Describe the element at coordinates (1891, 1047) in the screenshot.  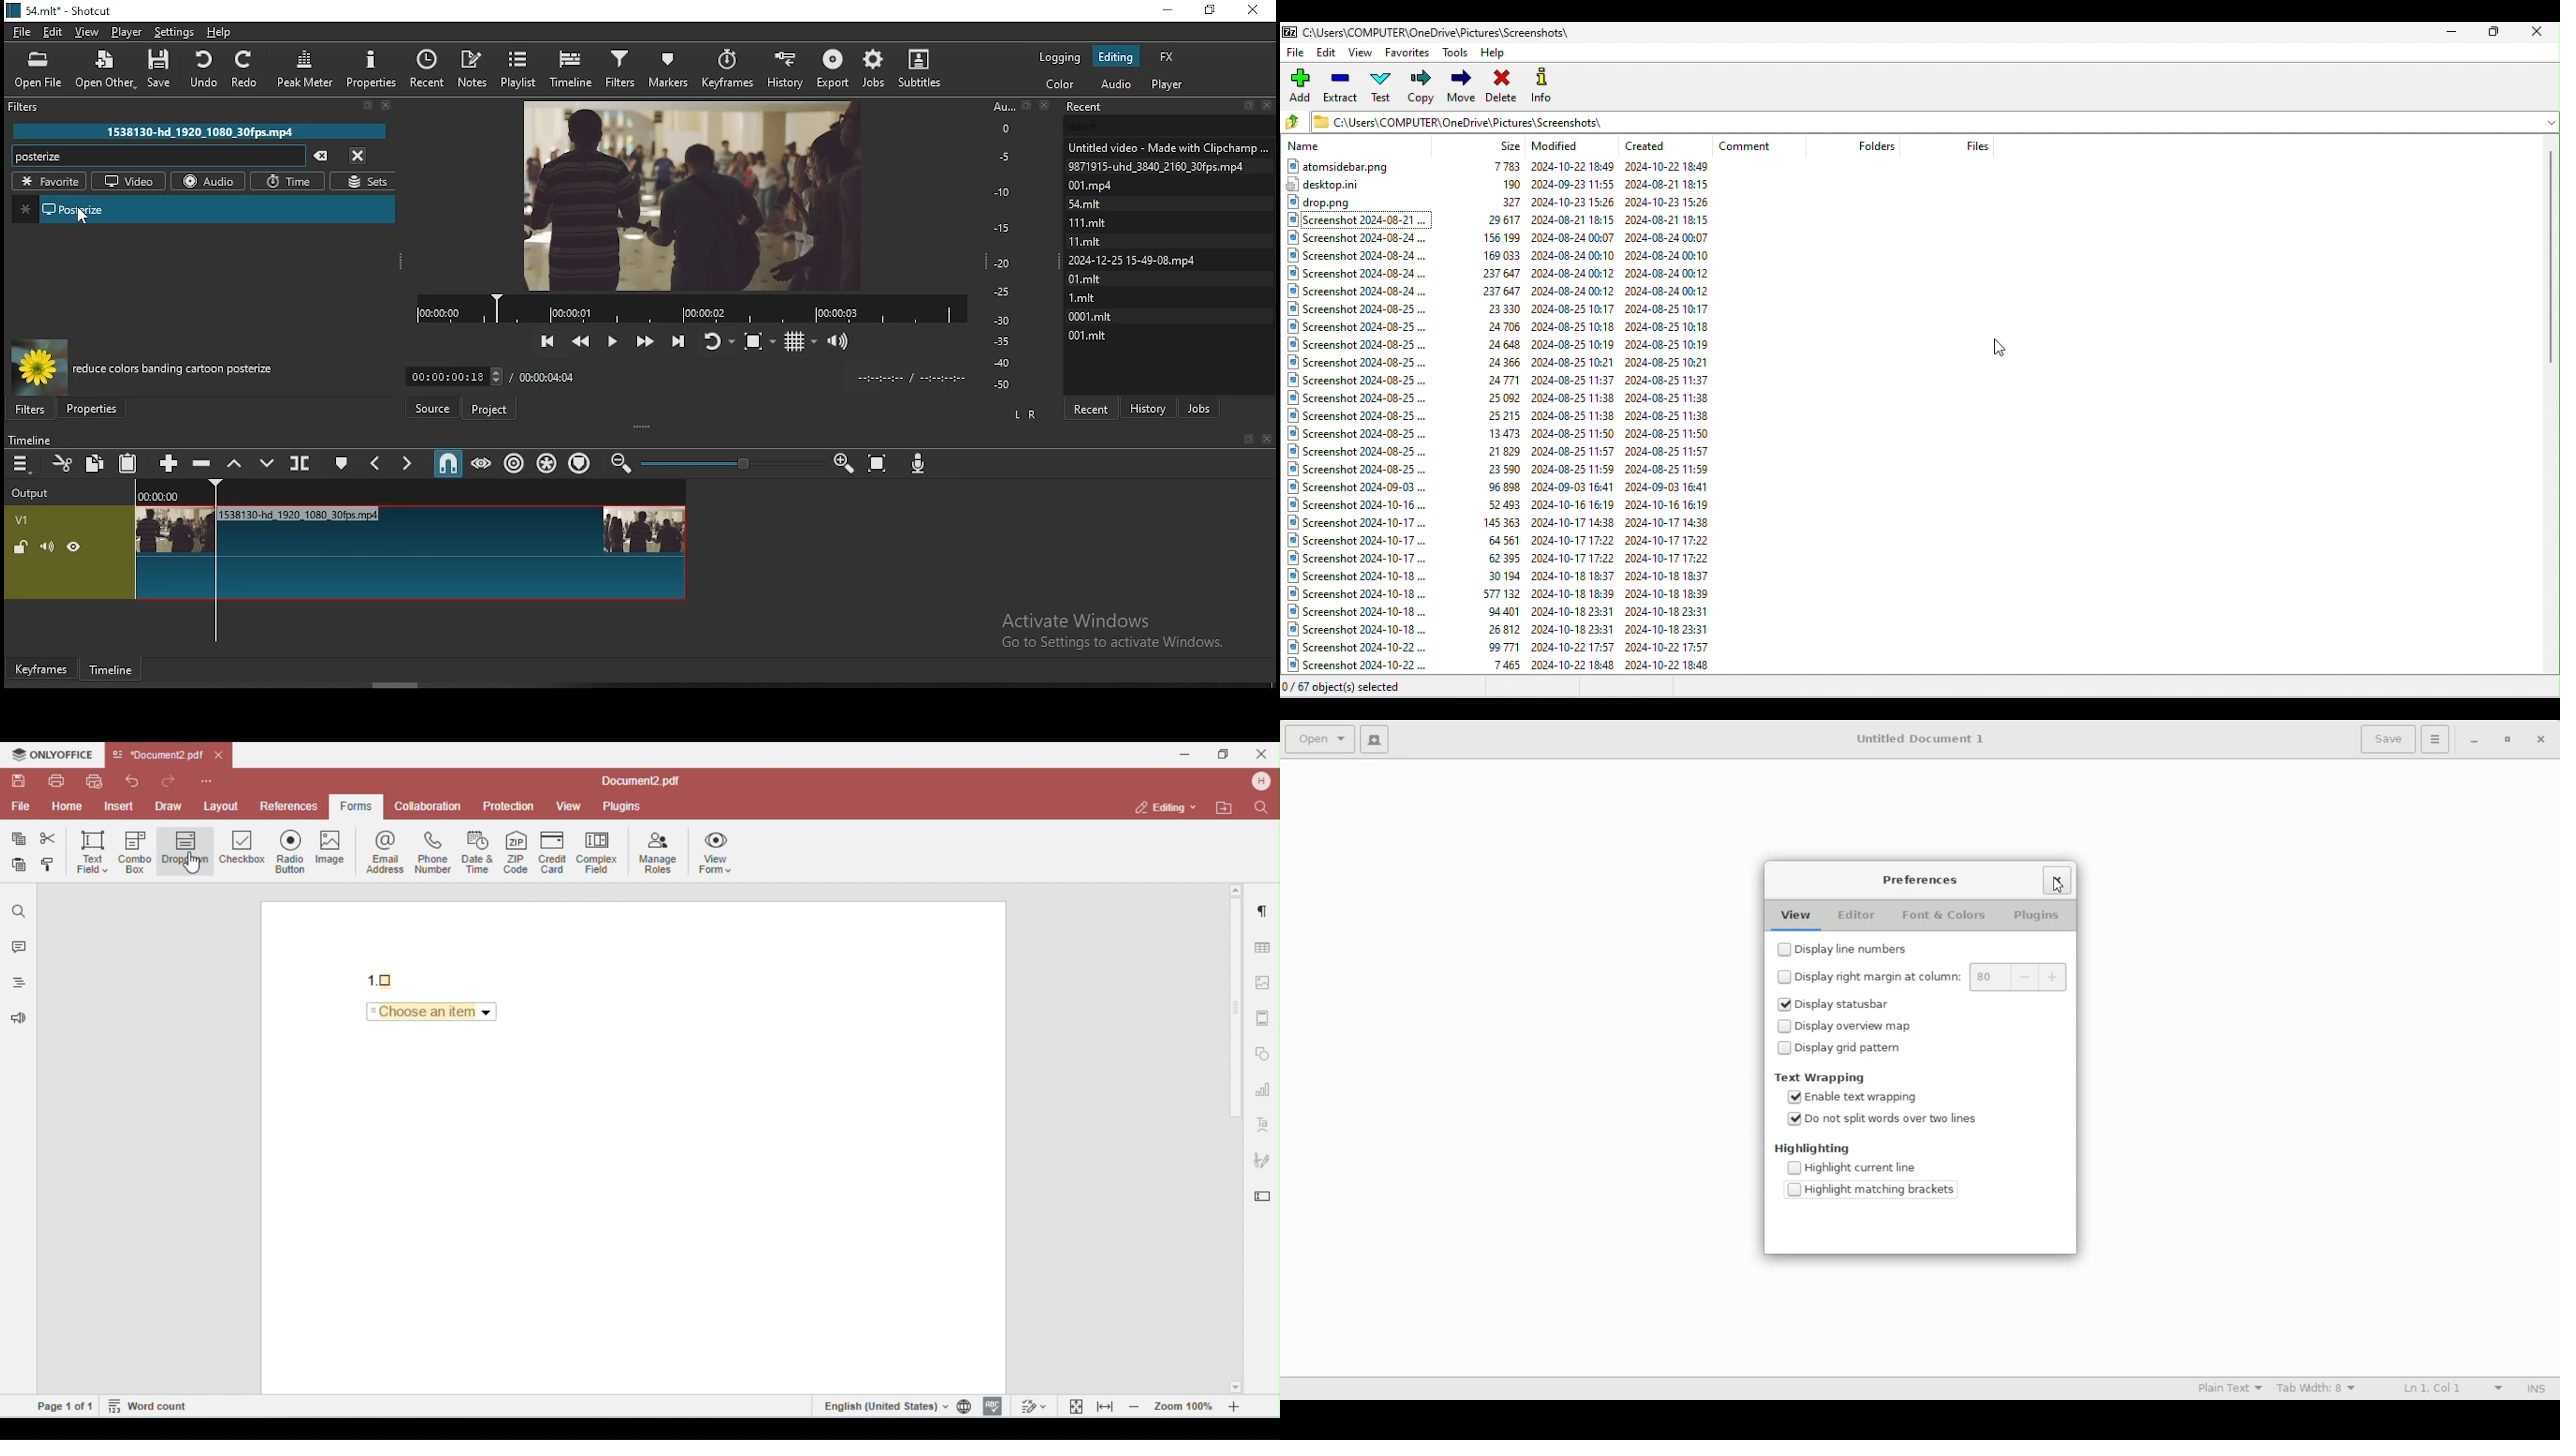
I see `(un)check Disable Display grid pattern` at that location.